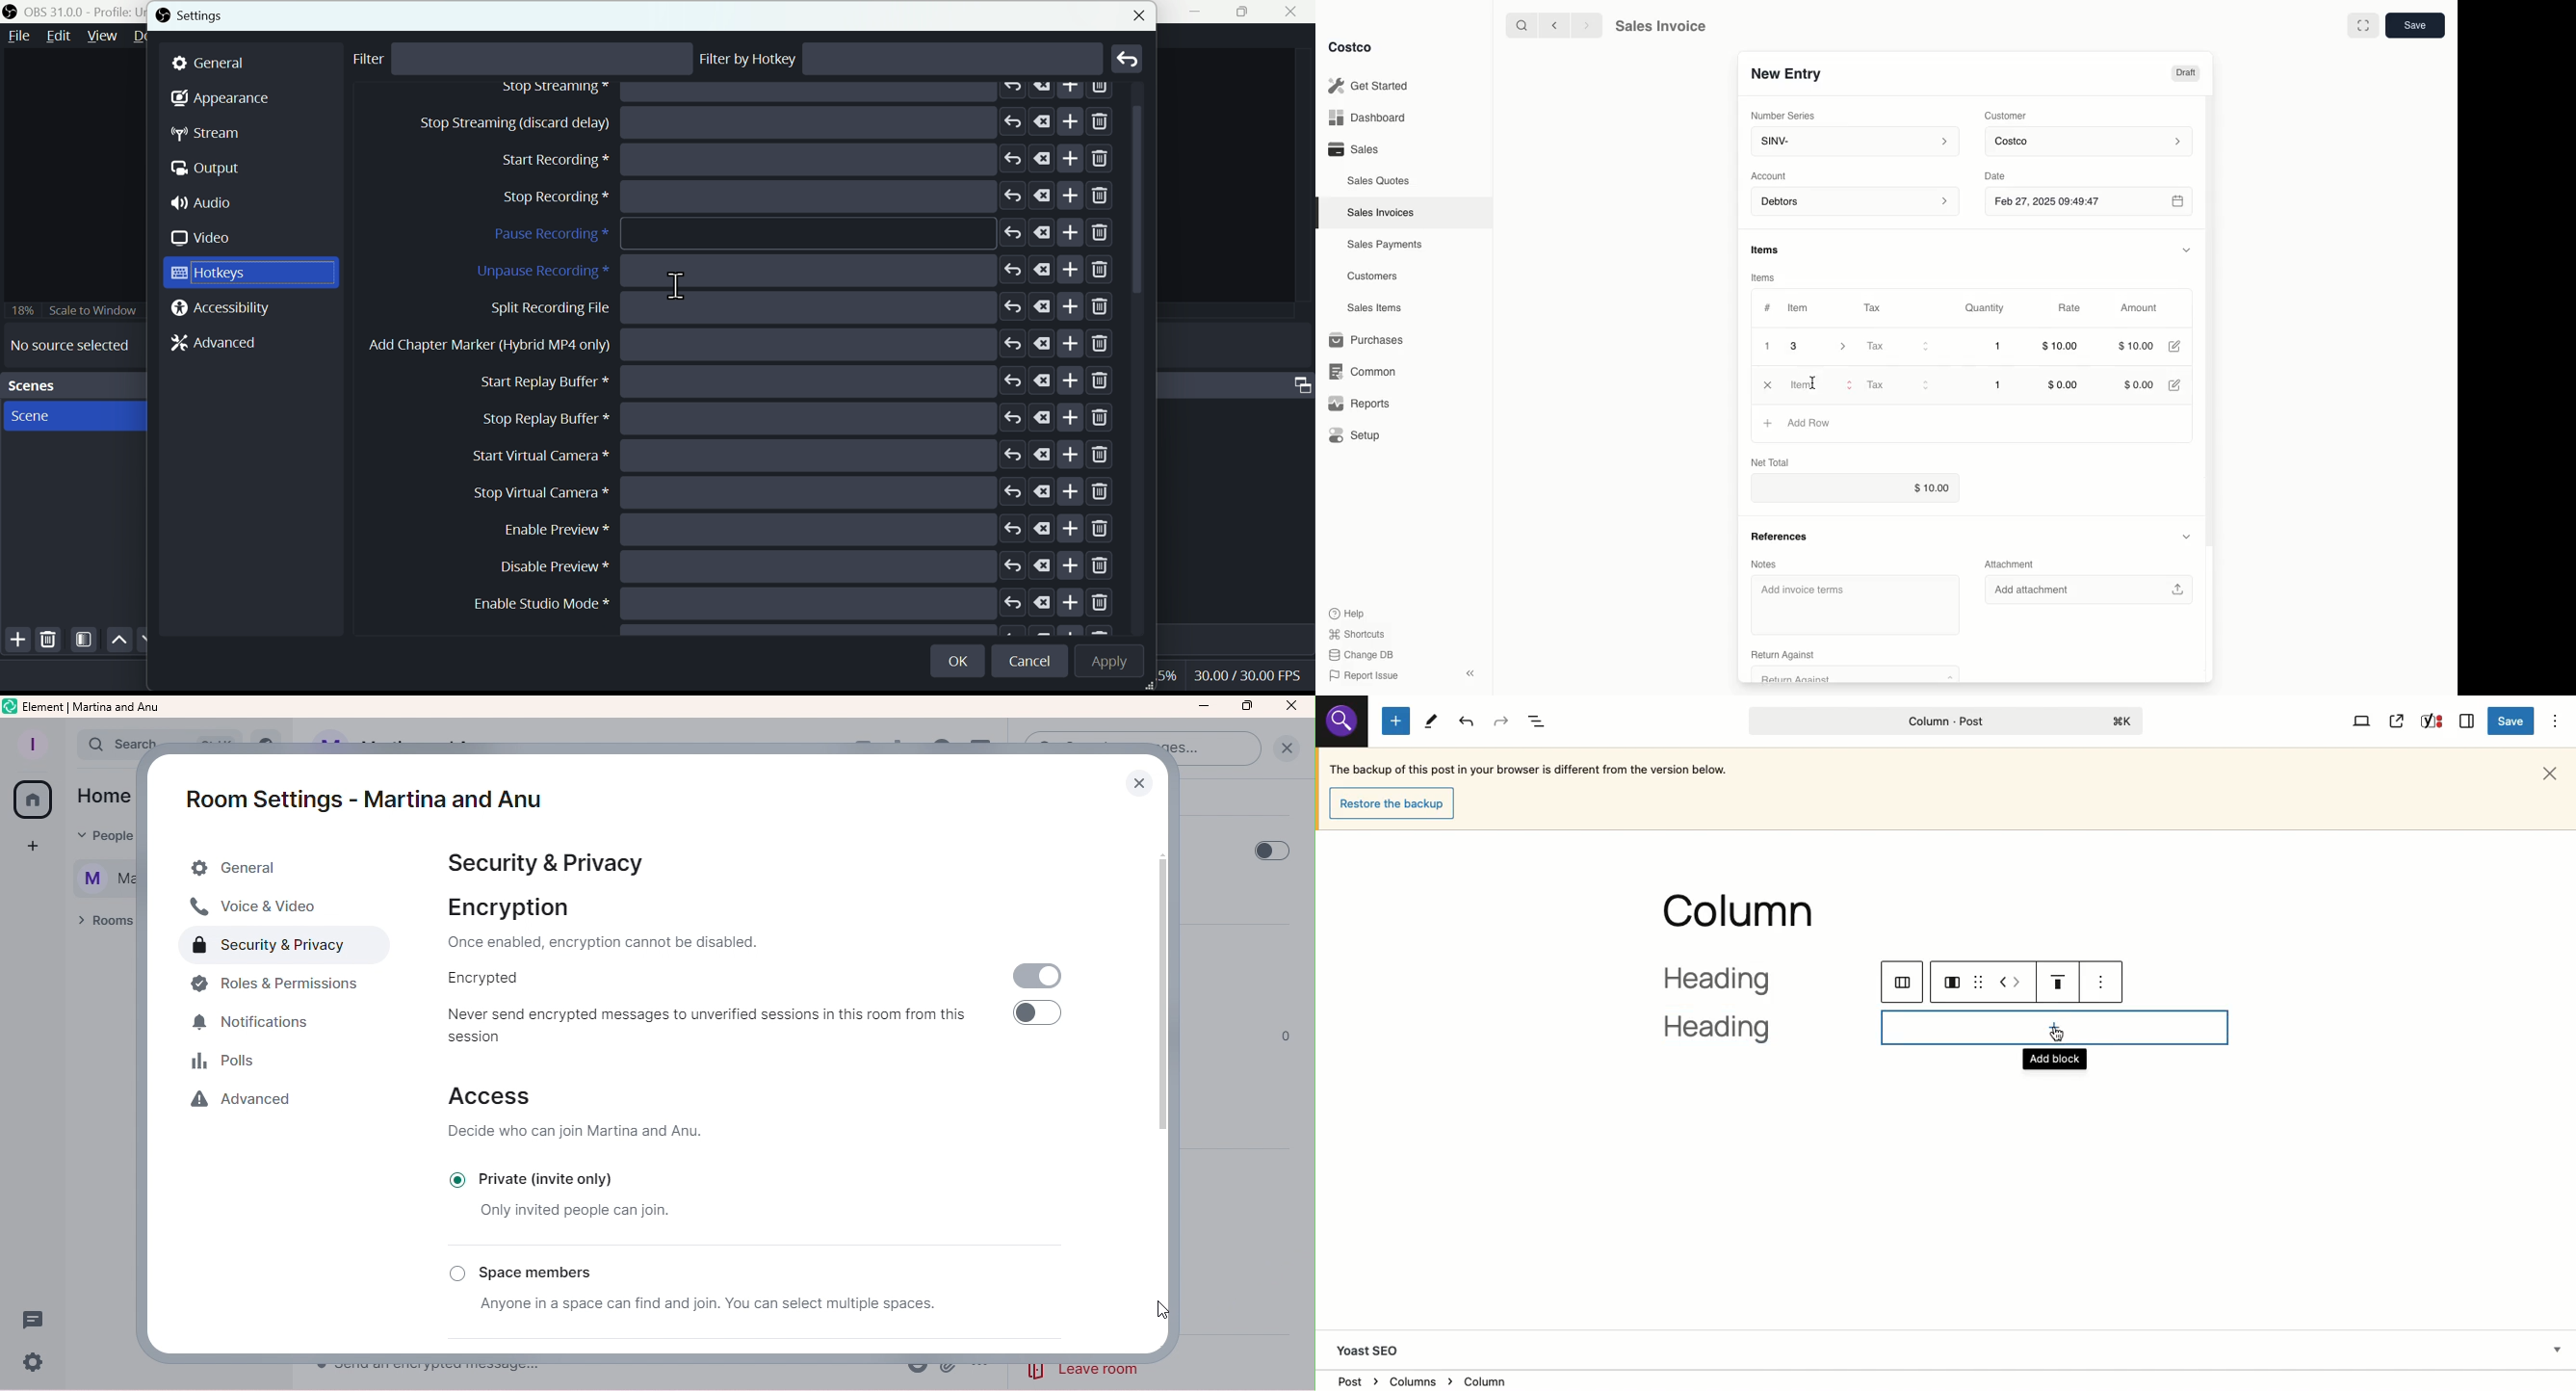  Describe the element at coordinates (765, 157) in the screenshot. I see `Start recording` at that location.